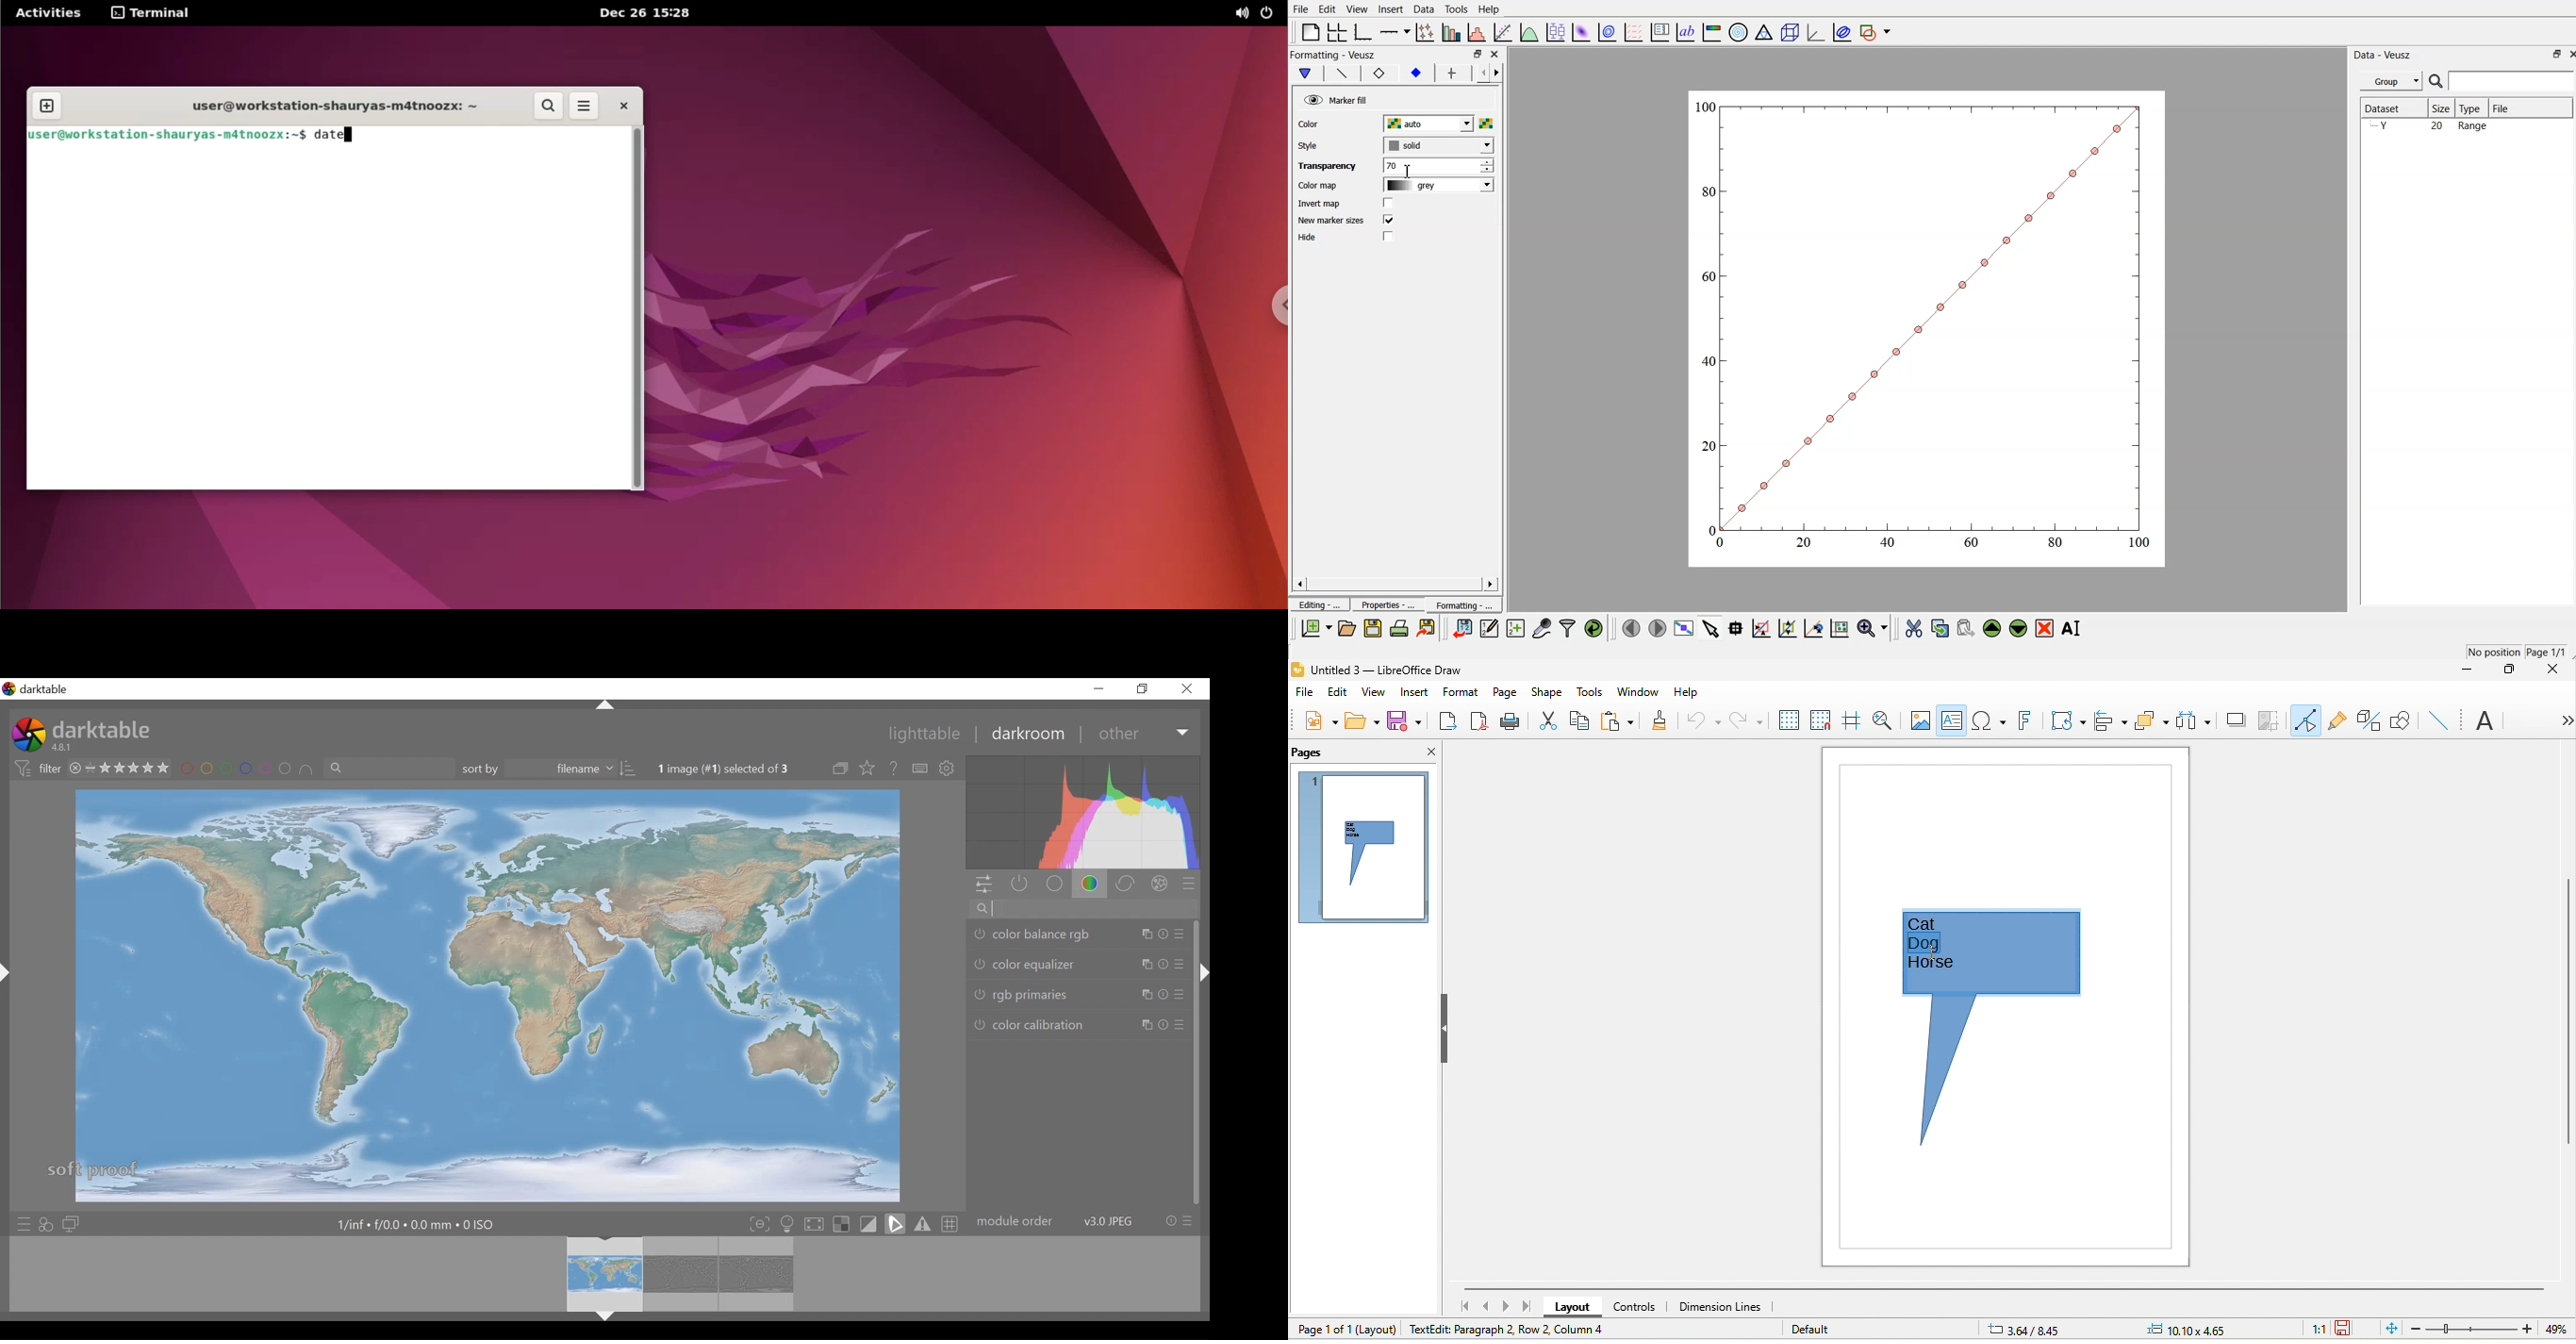 The image size is (2576, 1344). Describe the element at coordinates (1987, 720) in the screenshot. I see `special character` at that location.